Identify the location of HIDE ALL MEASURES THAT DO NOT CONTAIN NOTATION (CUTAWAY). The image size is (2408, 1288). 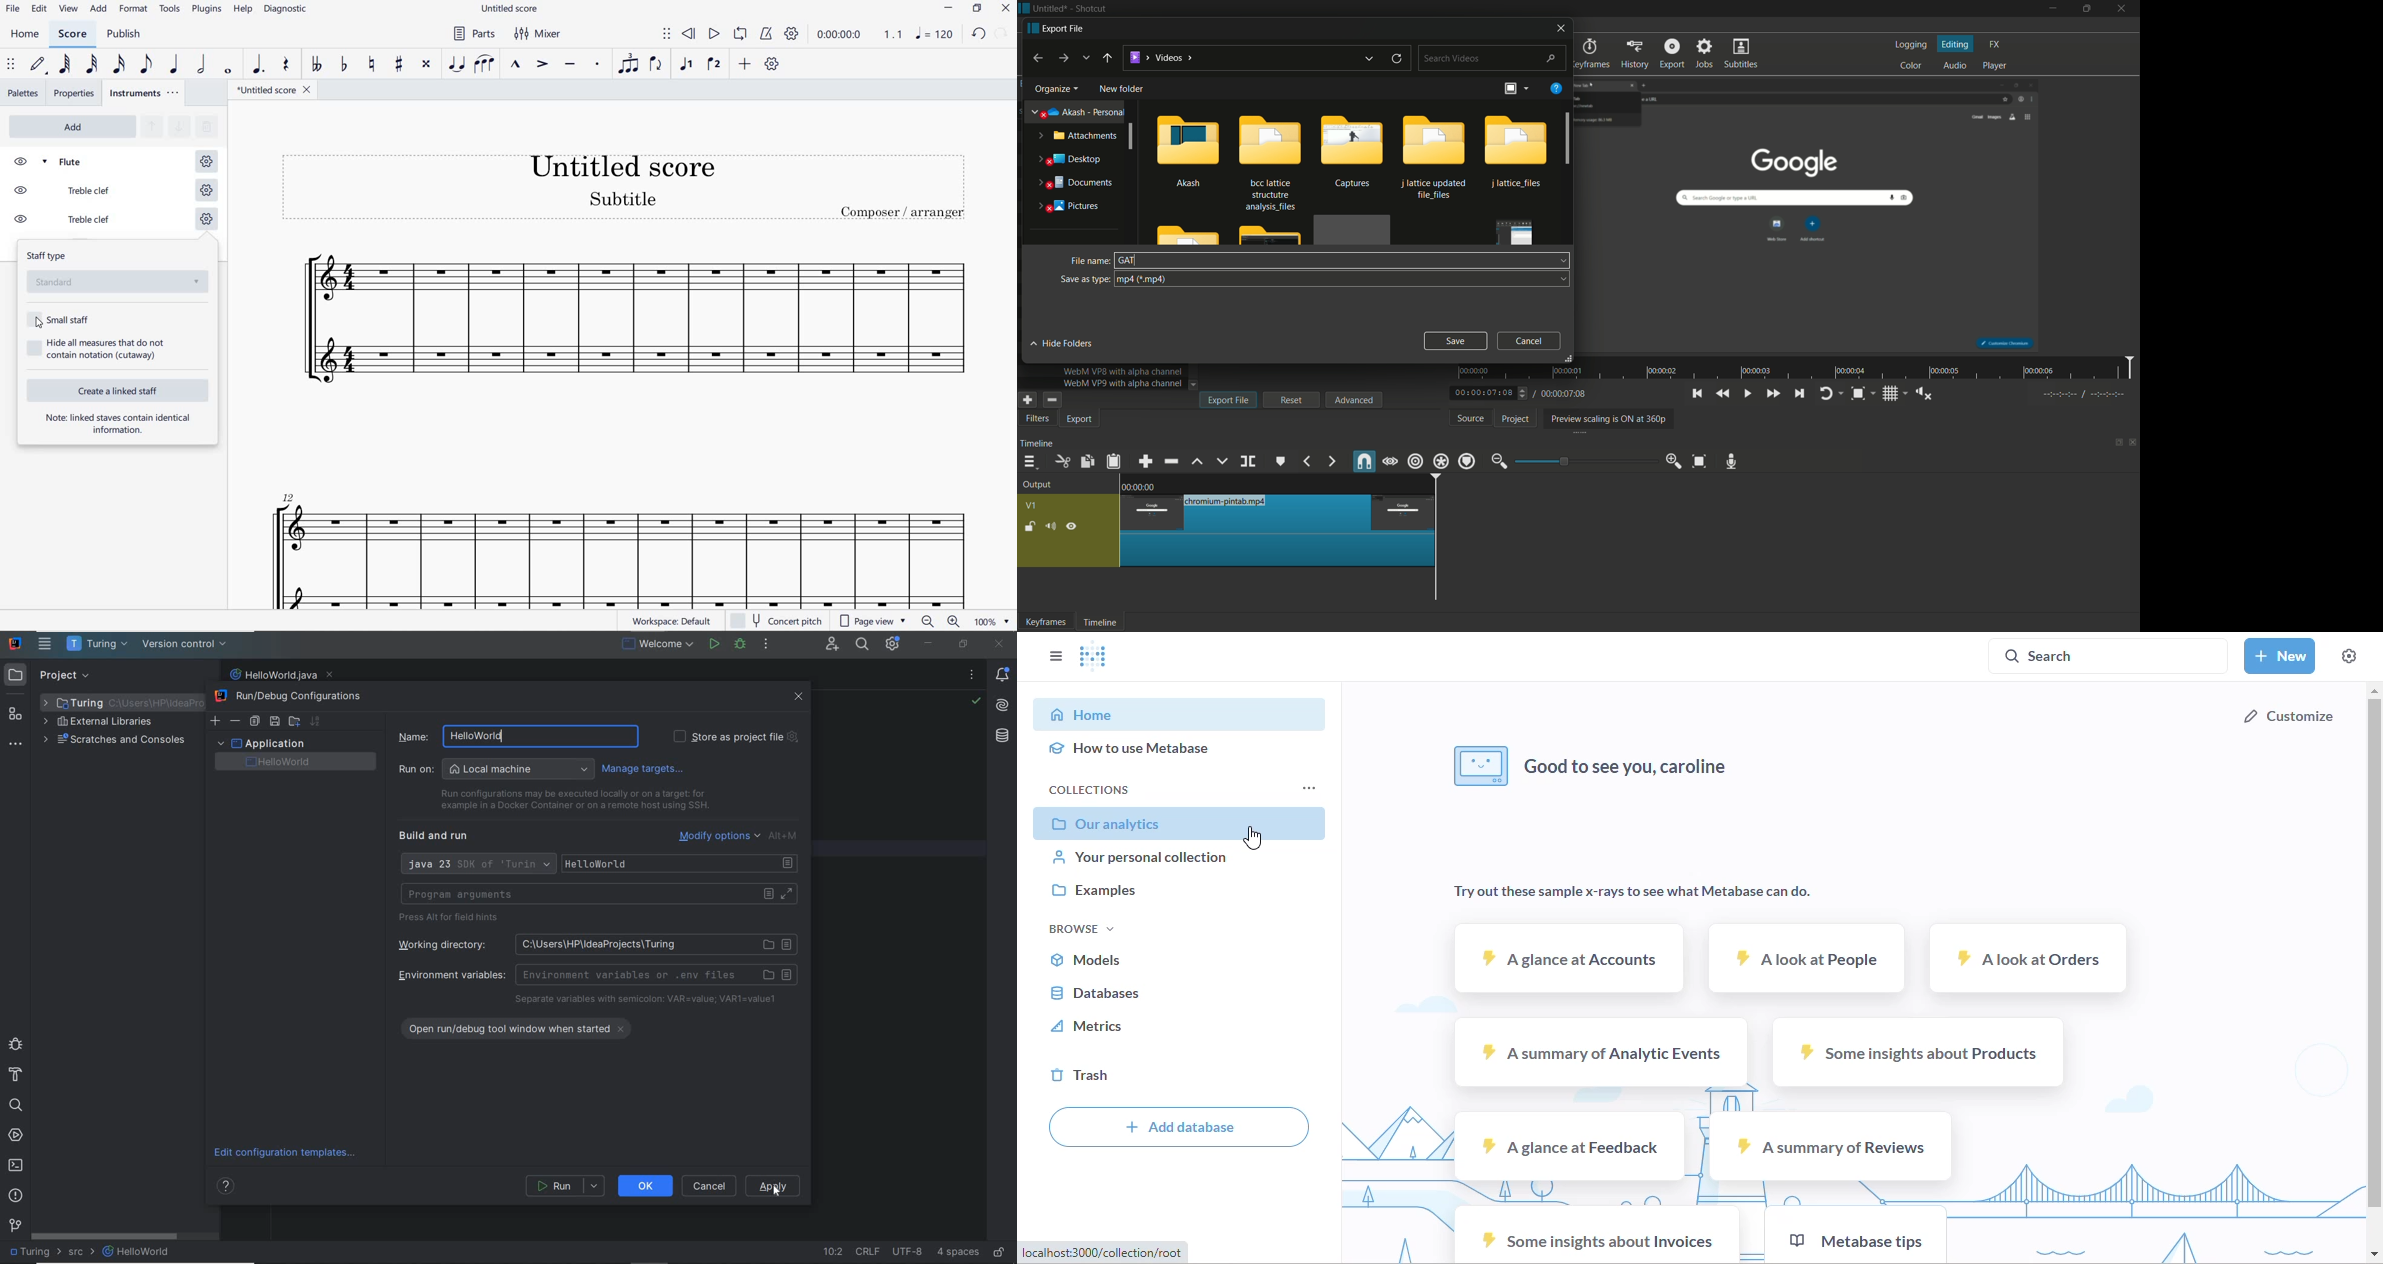
(99, 349).